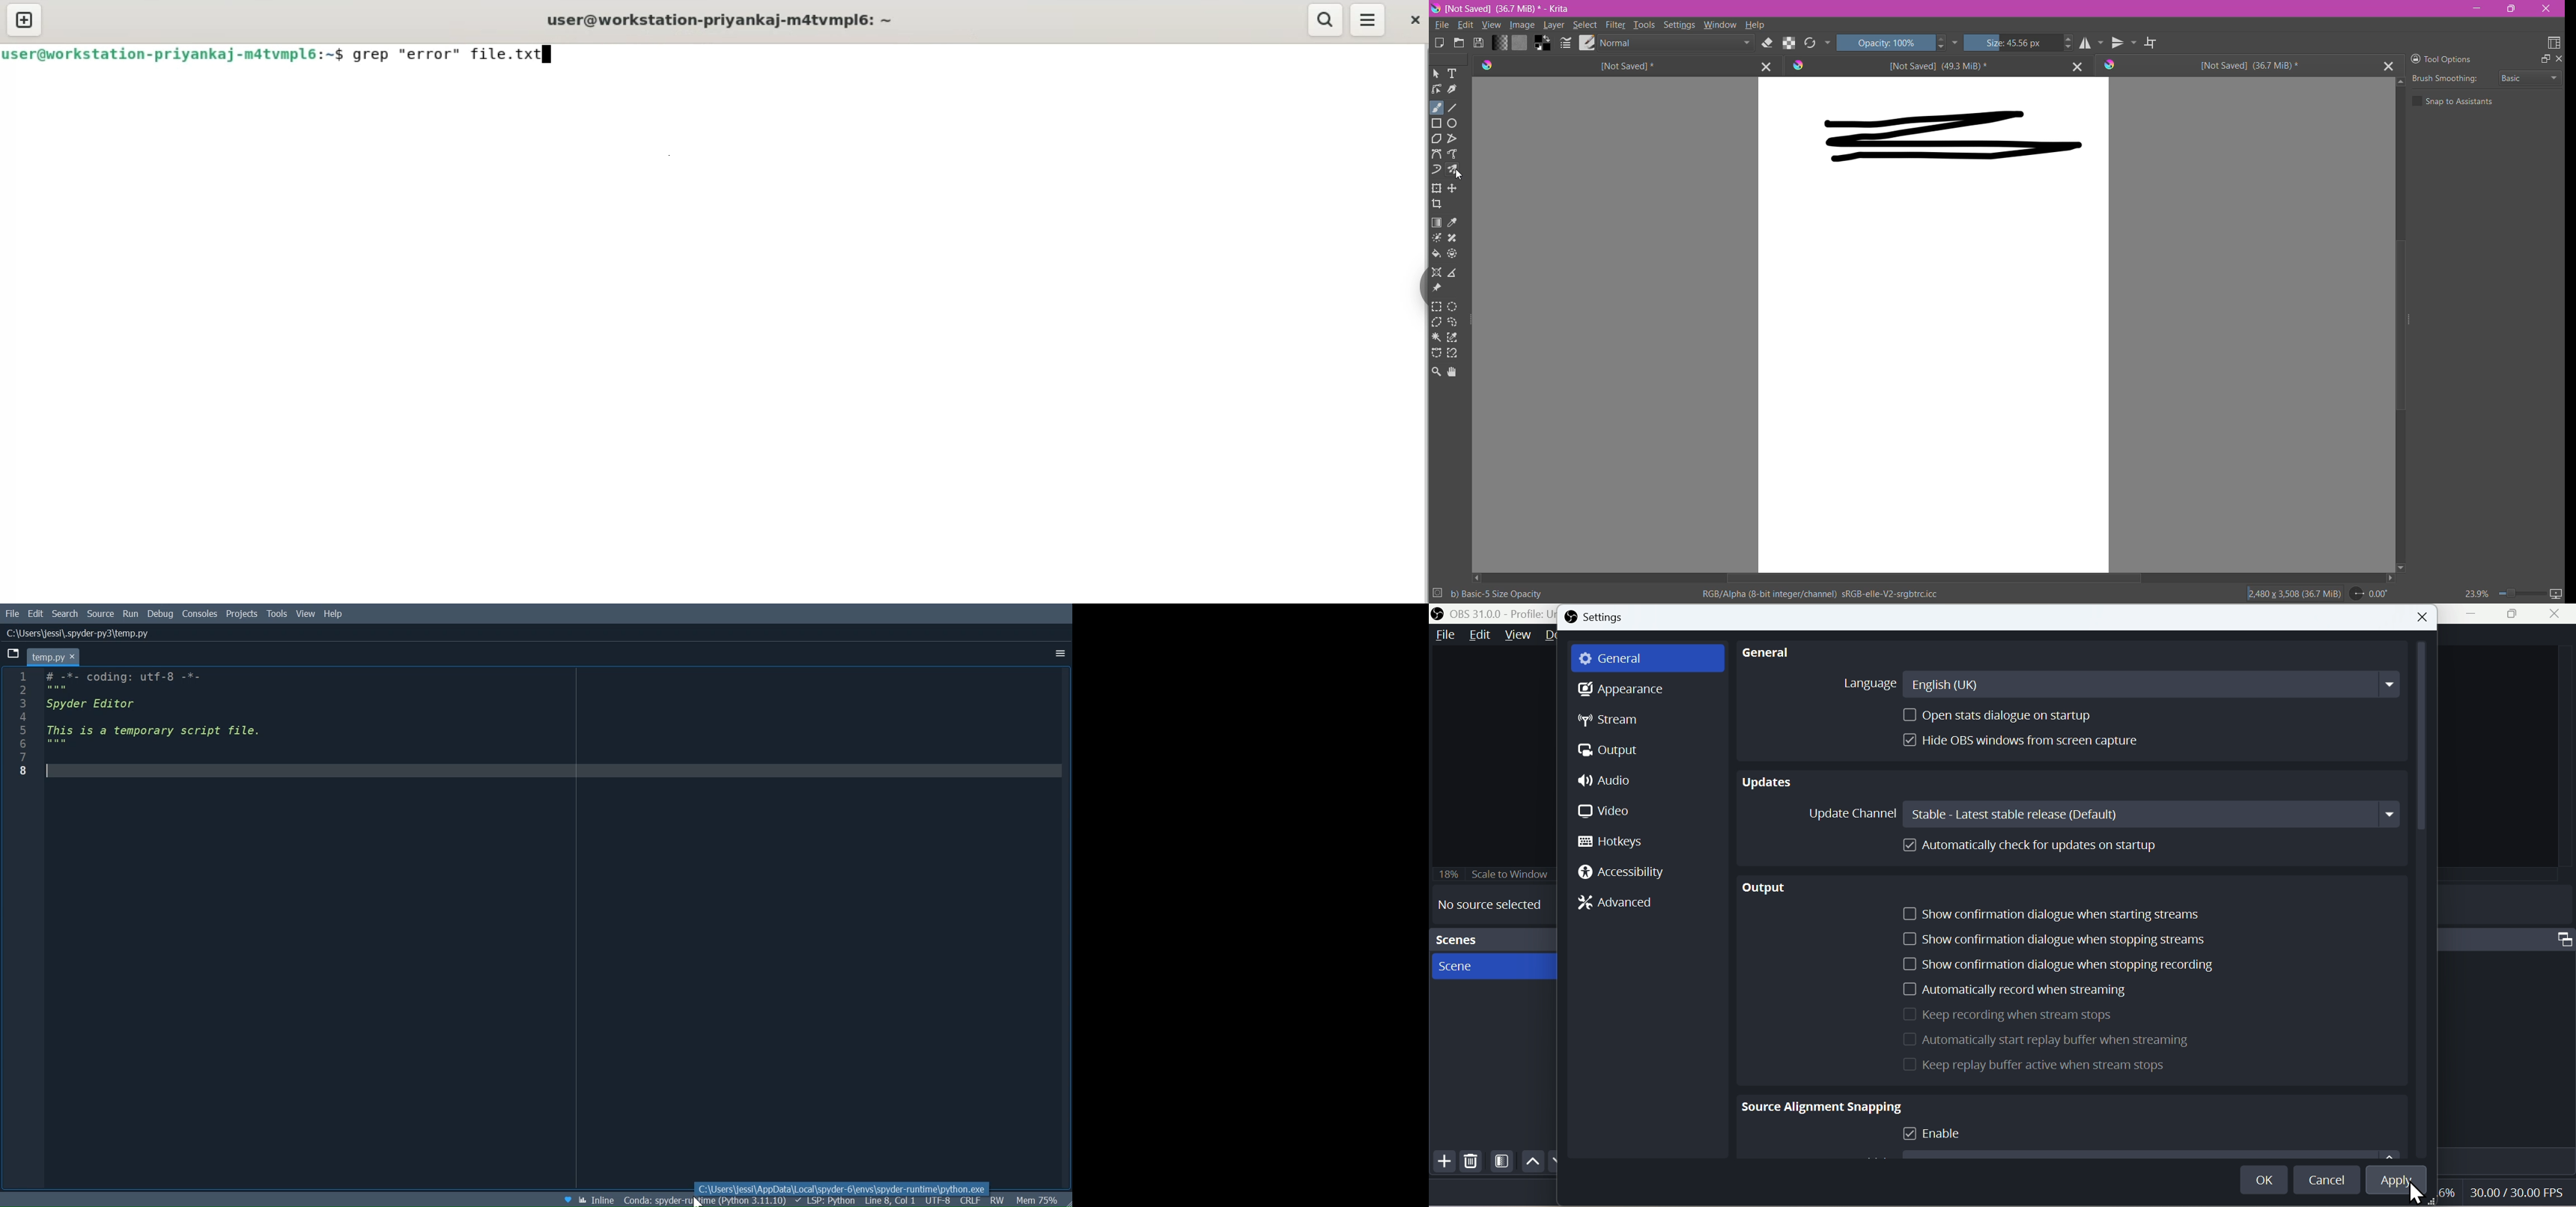  Describe the element at coordinates (2396, 1181) in the screenshot. I see `Apply` at that location.